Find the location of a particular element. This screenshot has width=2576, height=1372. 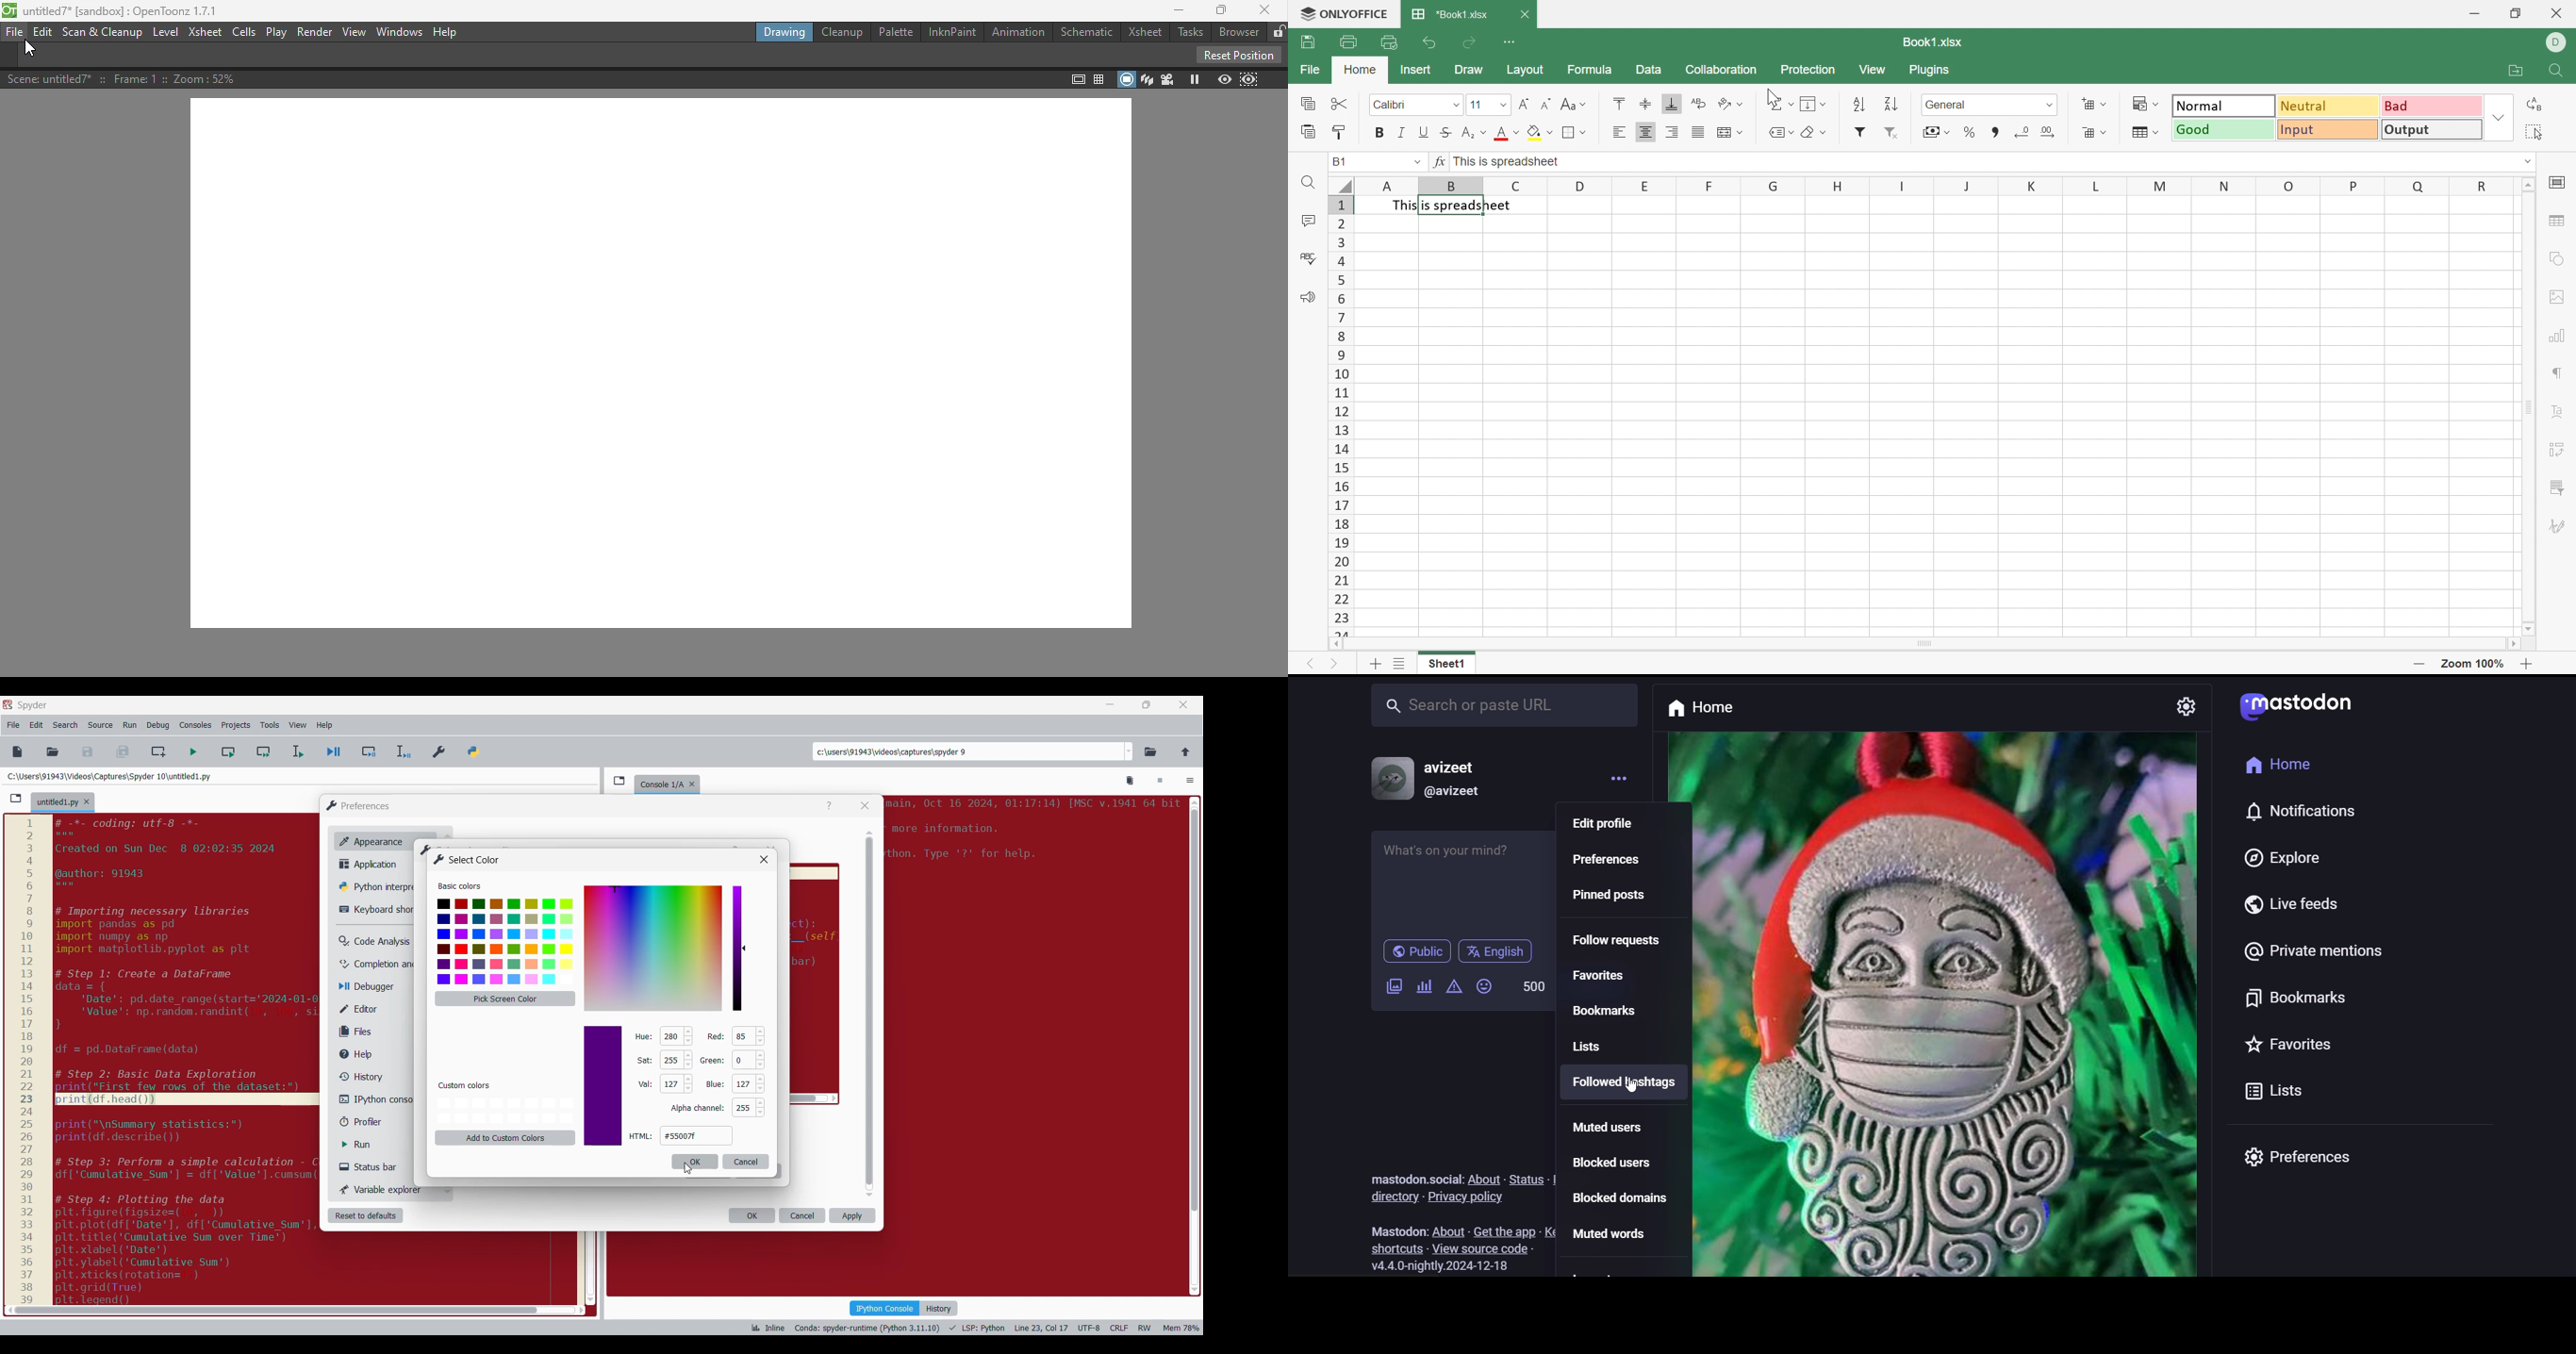

Comma styles is located at coordinates (1993, 132).